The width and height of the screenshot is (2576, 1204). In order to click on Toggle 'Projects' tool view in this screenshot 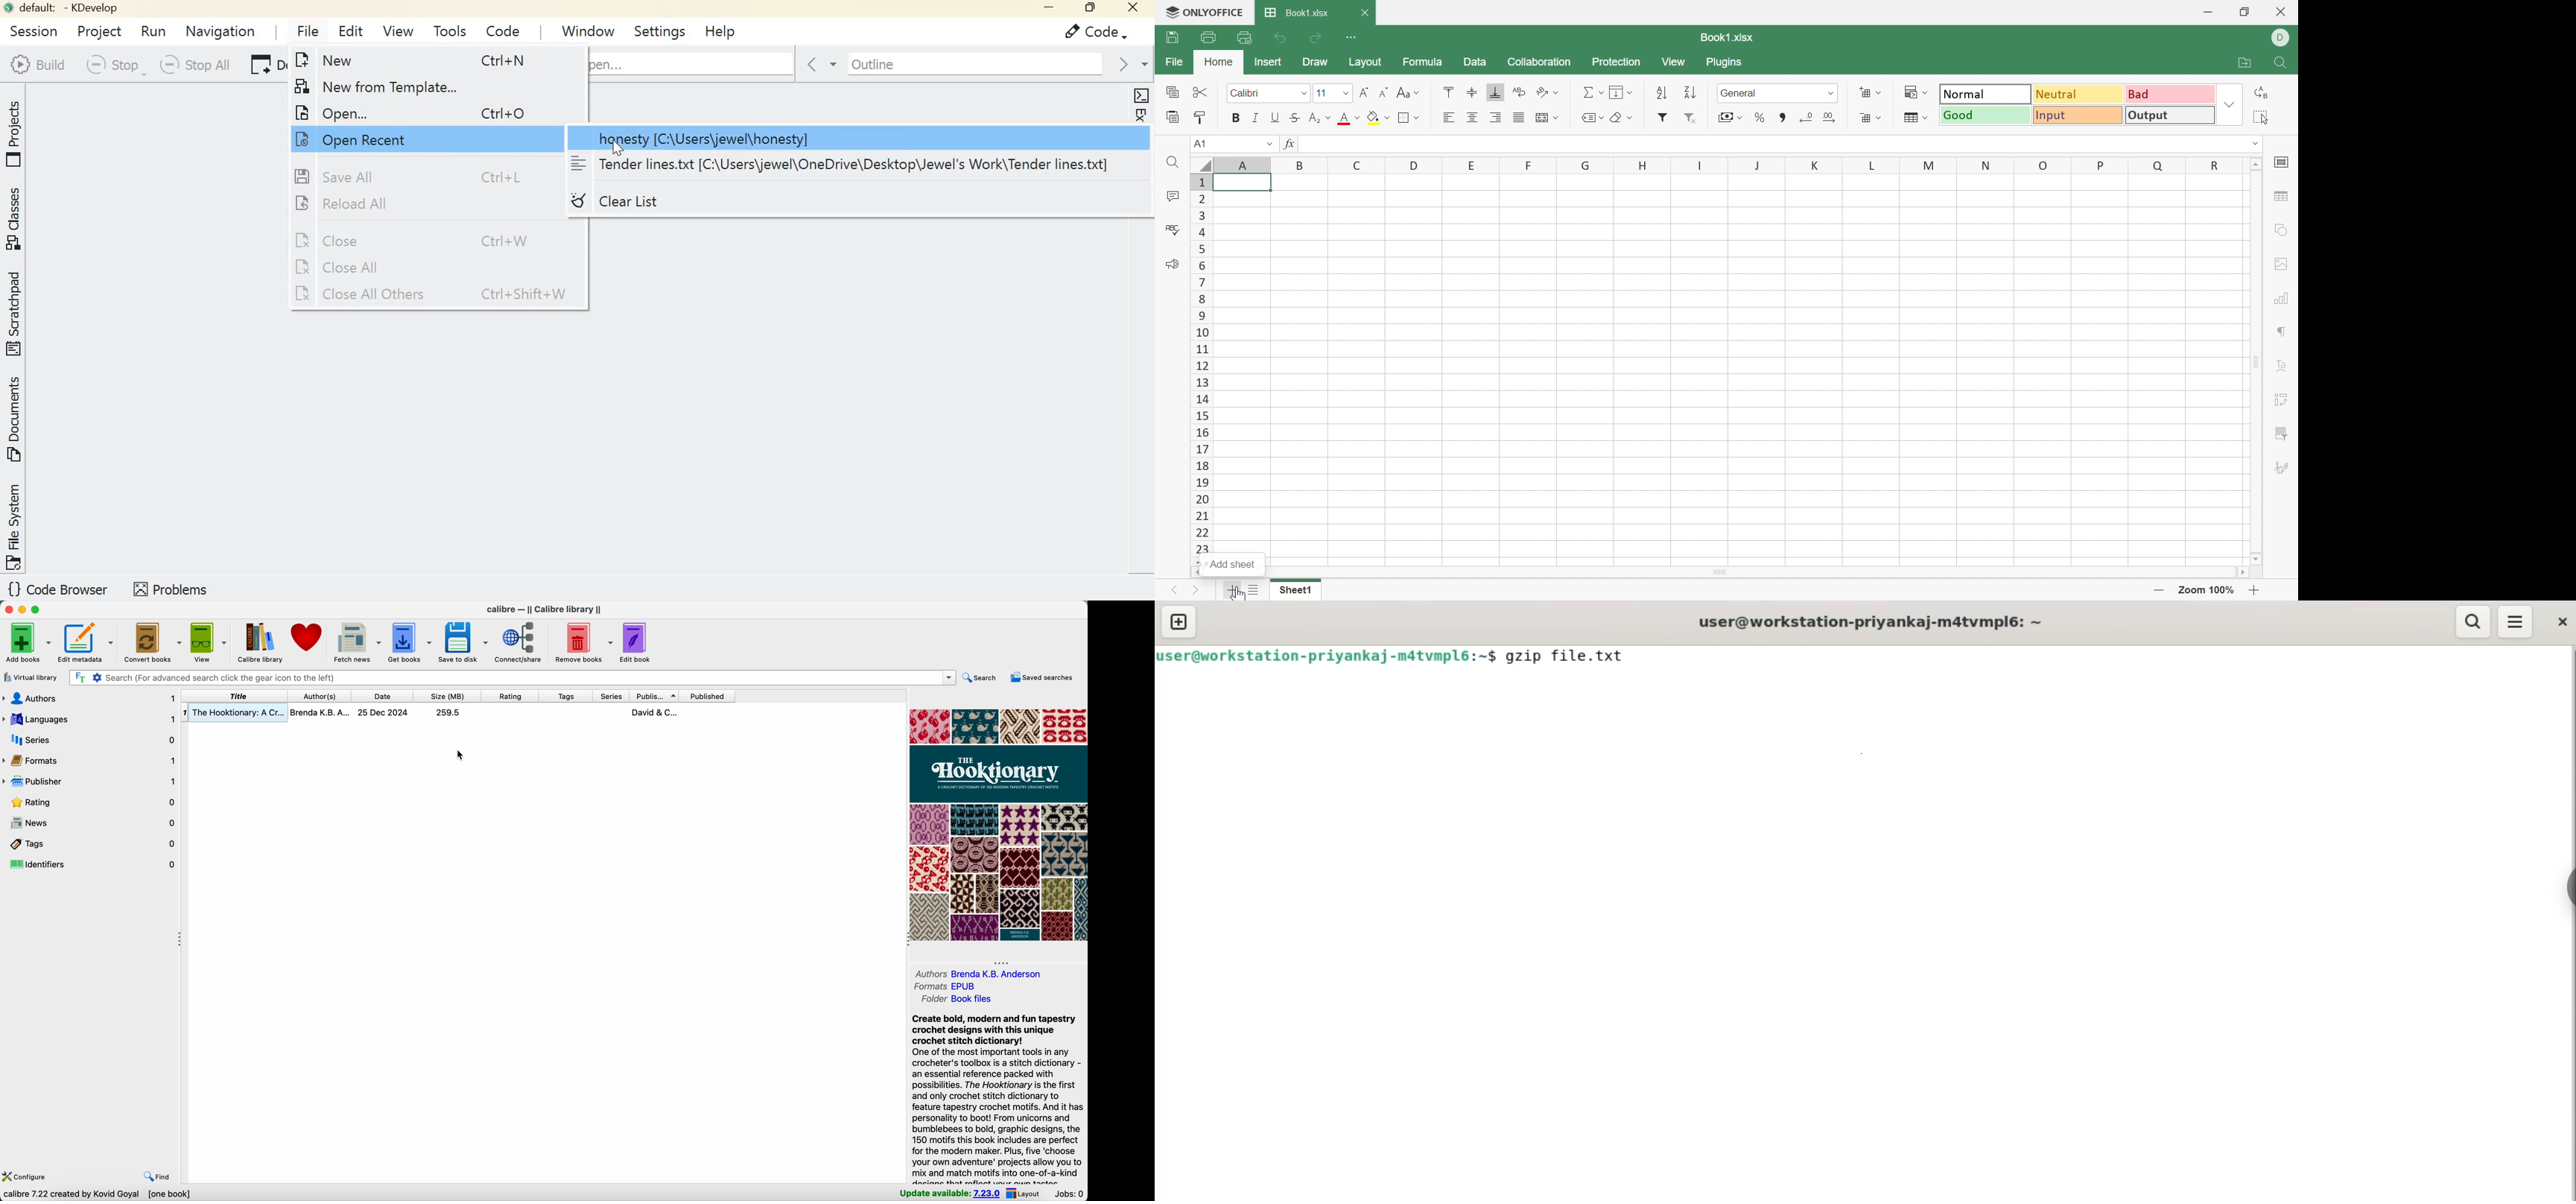, I will do `click(16, 131)`.